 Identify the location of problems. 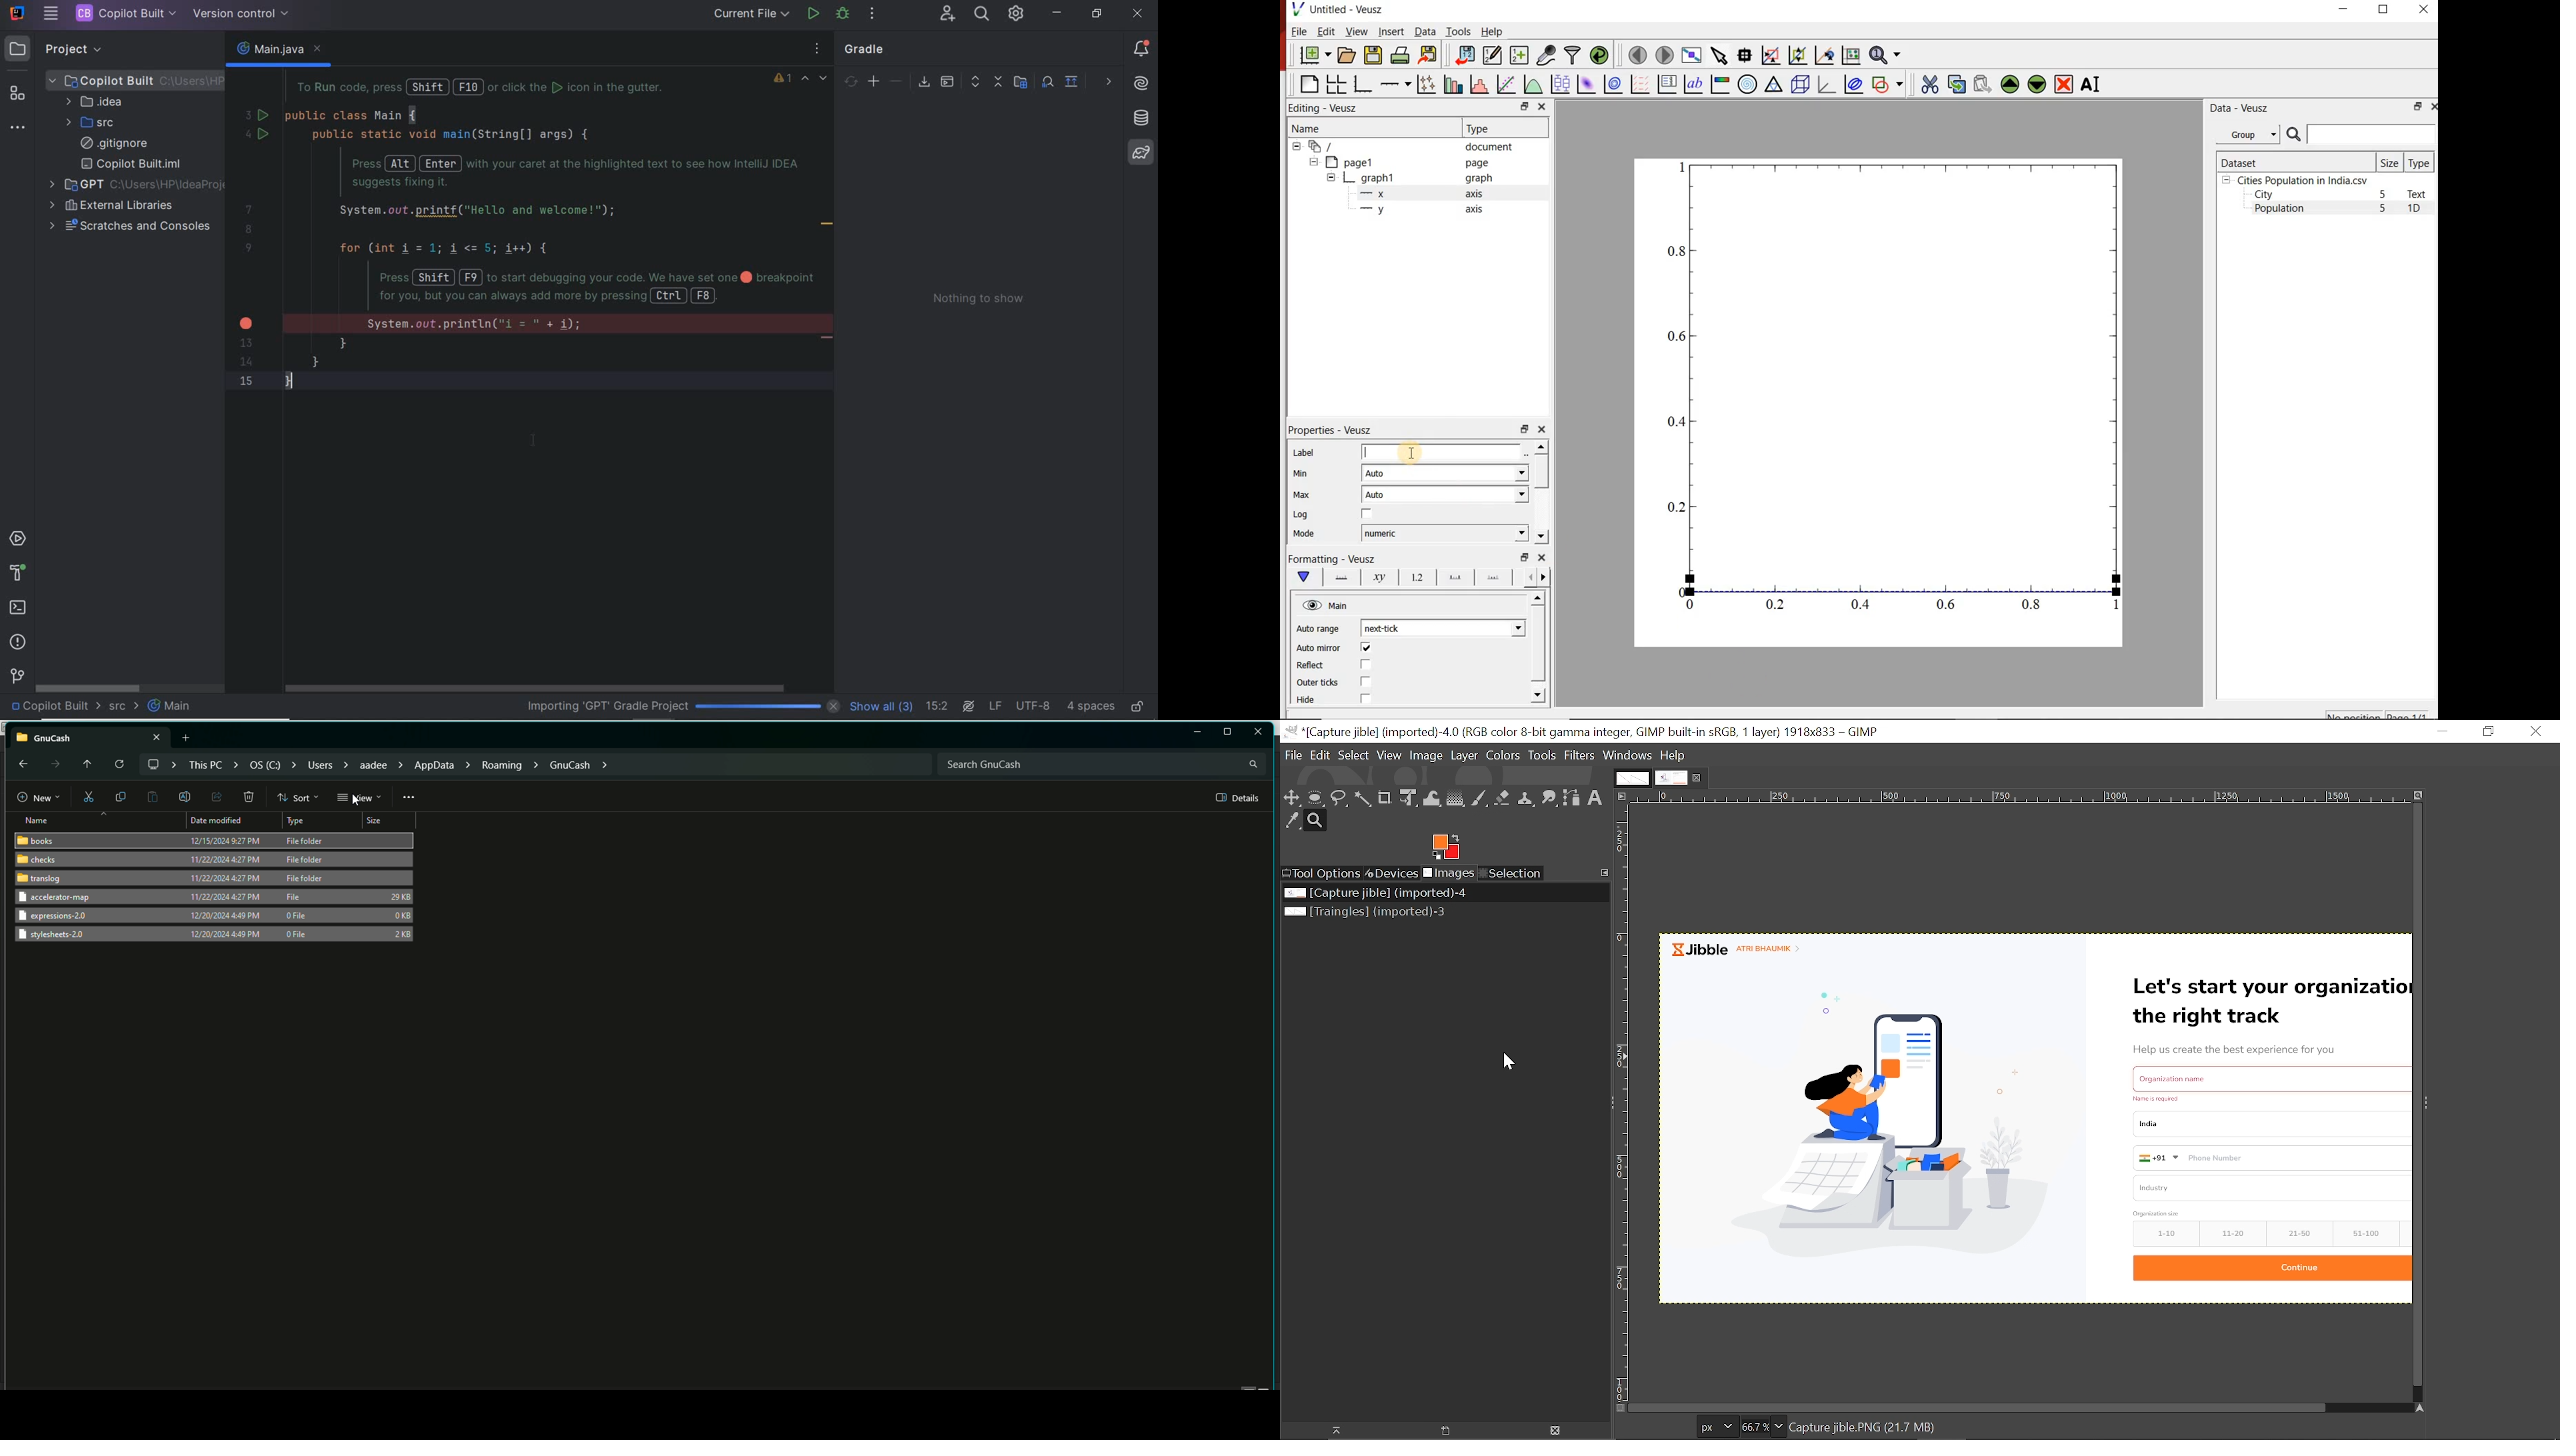
(19, 642).